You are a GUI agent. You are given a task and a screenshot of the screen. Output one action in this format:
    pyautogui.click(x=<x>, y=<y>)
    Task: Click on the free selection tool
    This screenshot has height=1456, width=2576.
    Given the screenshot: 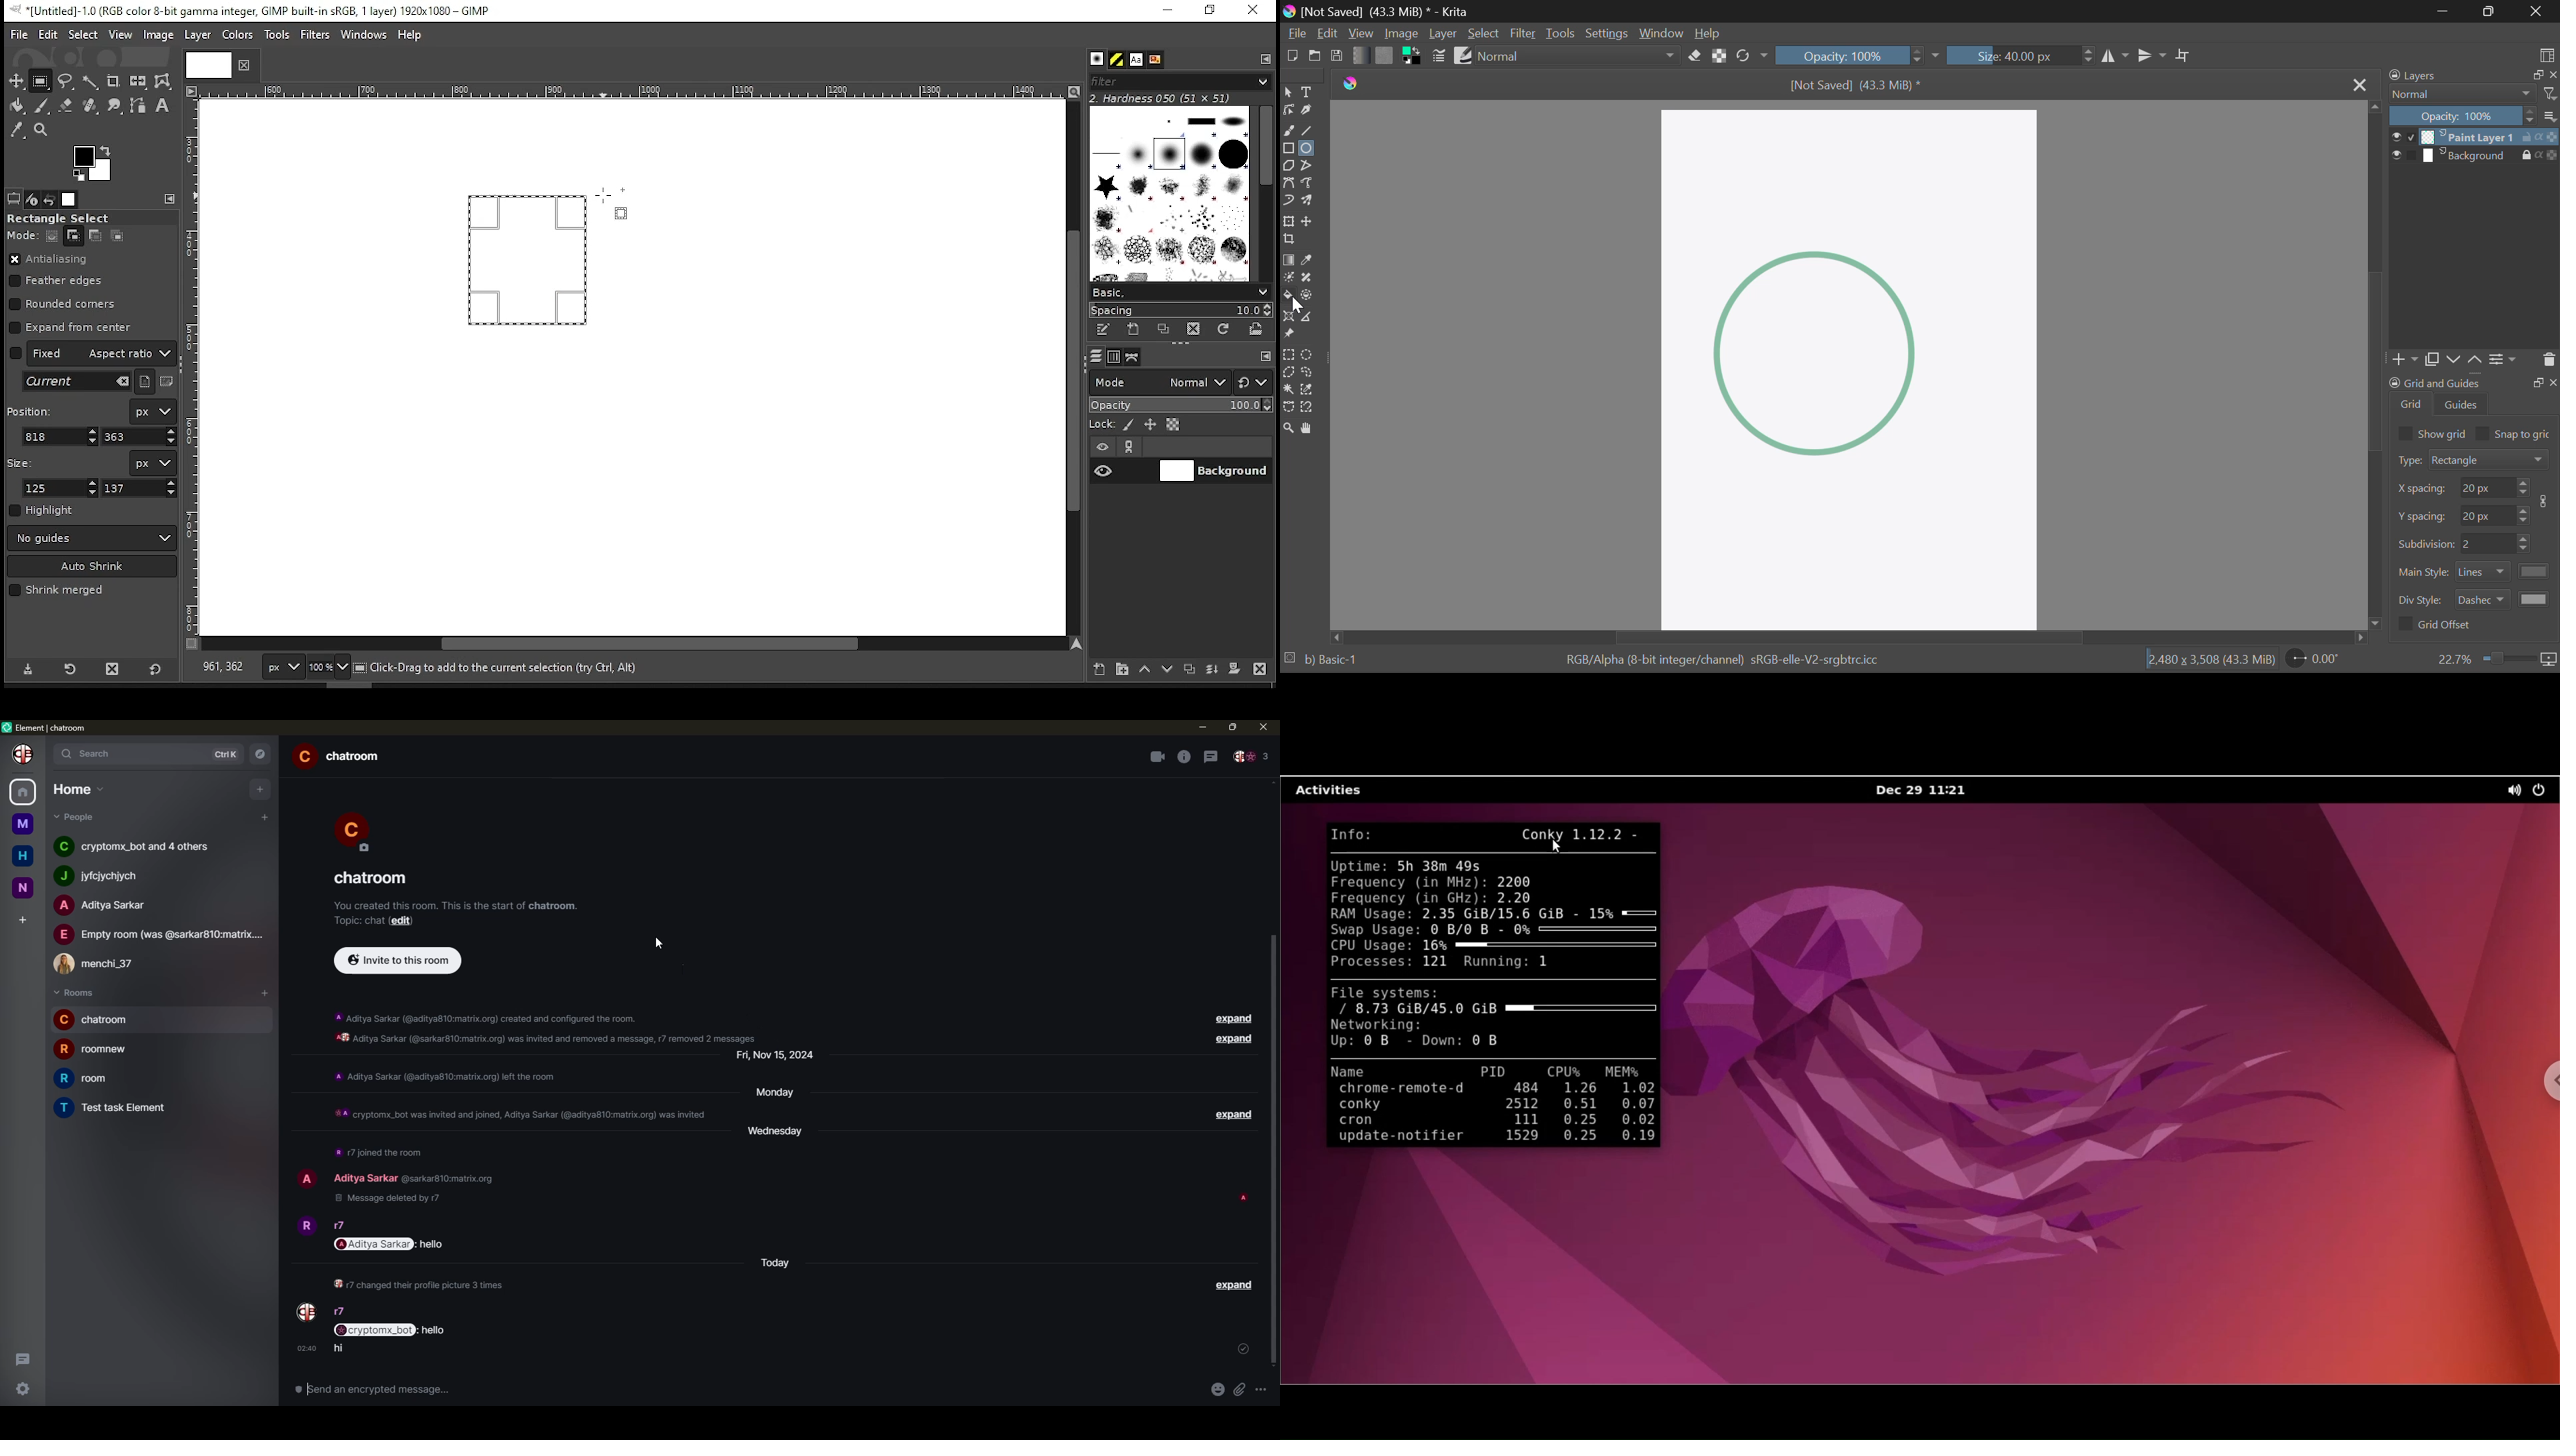 What is the action you would take?
    pyautogui.click(x=68, y=82)
    